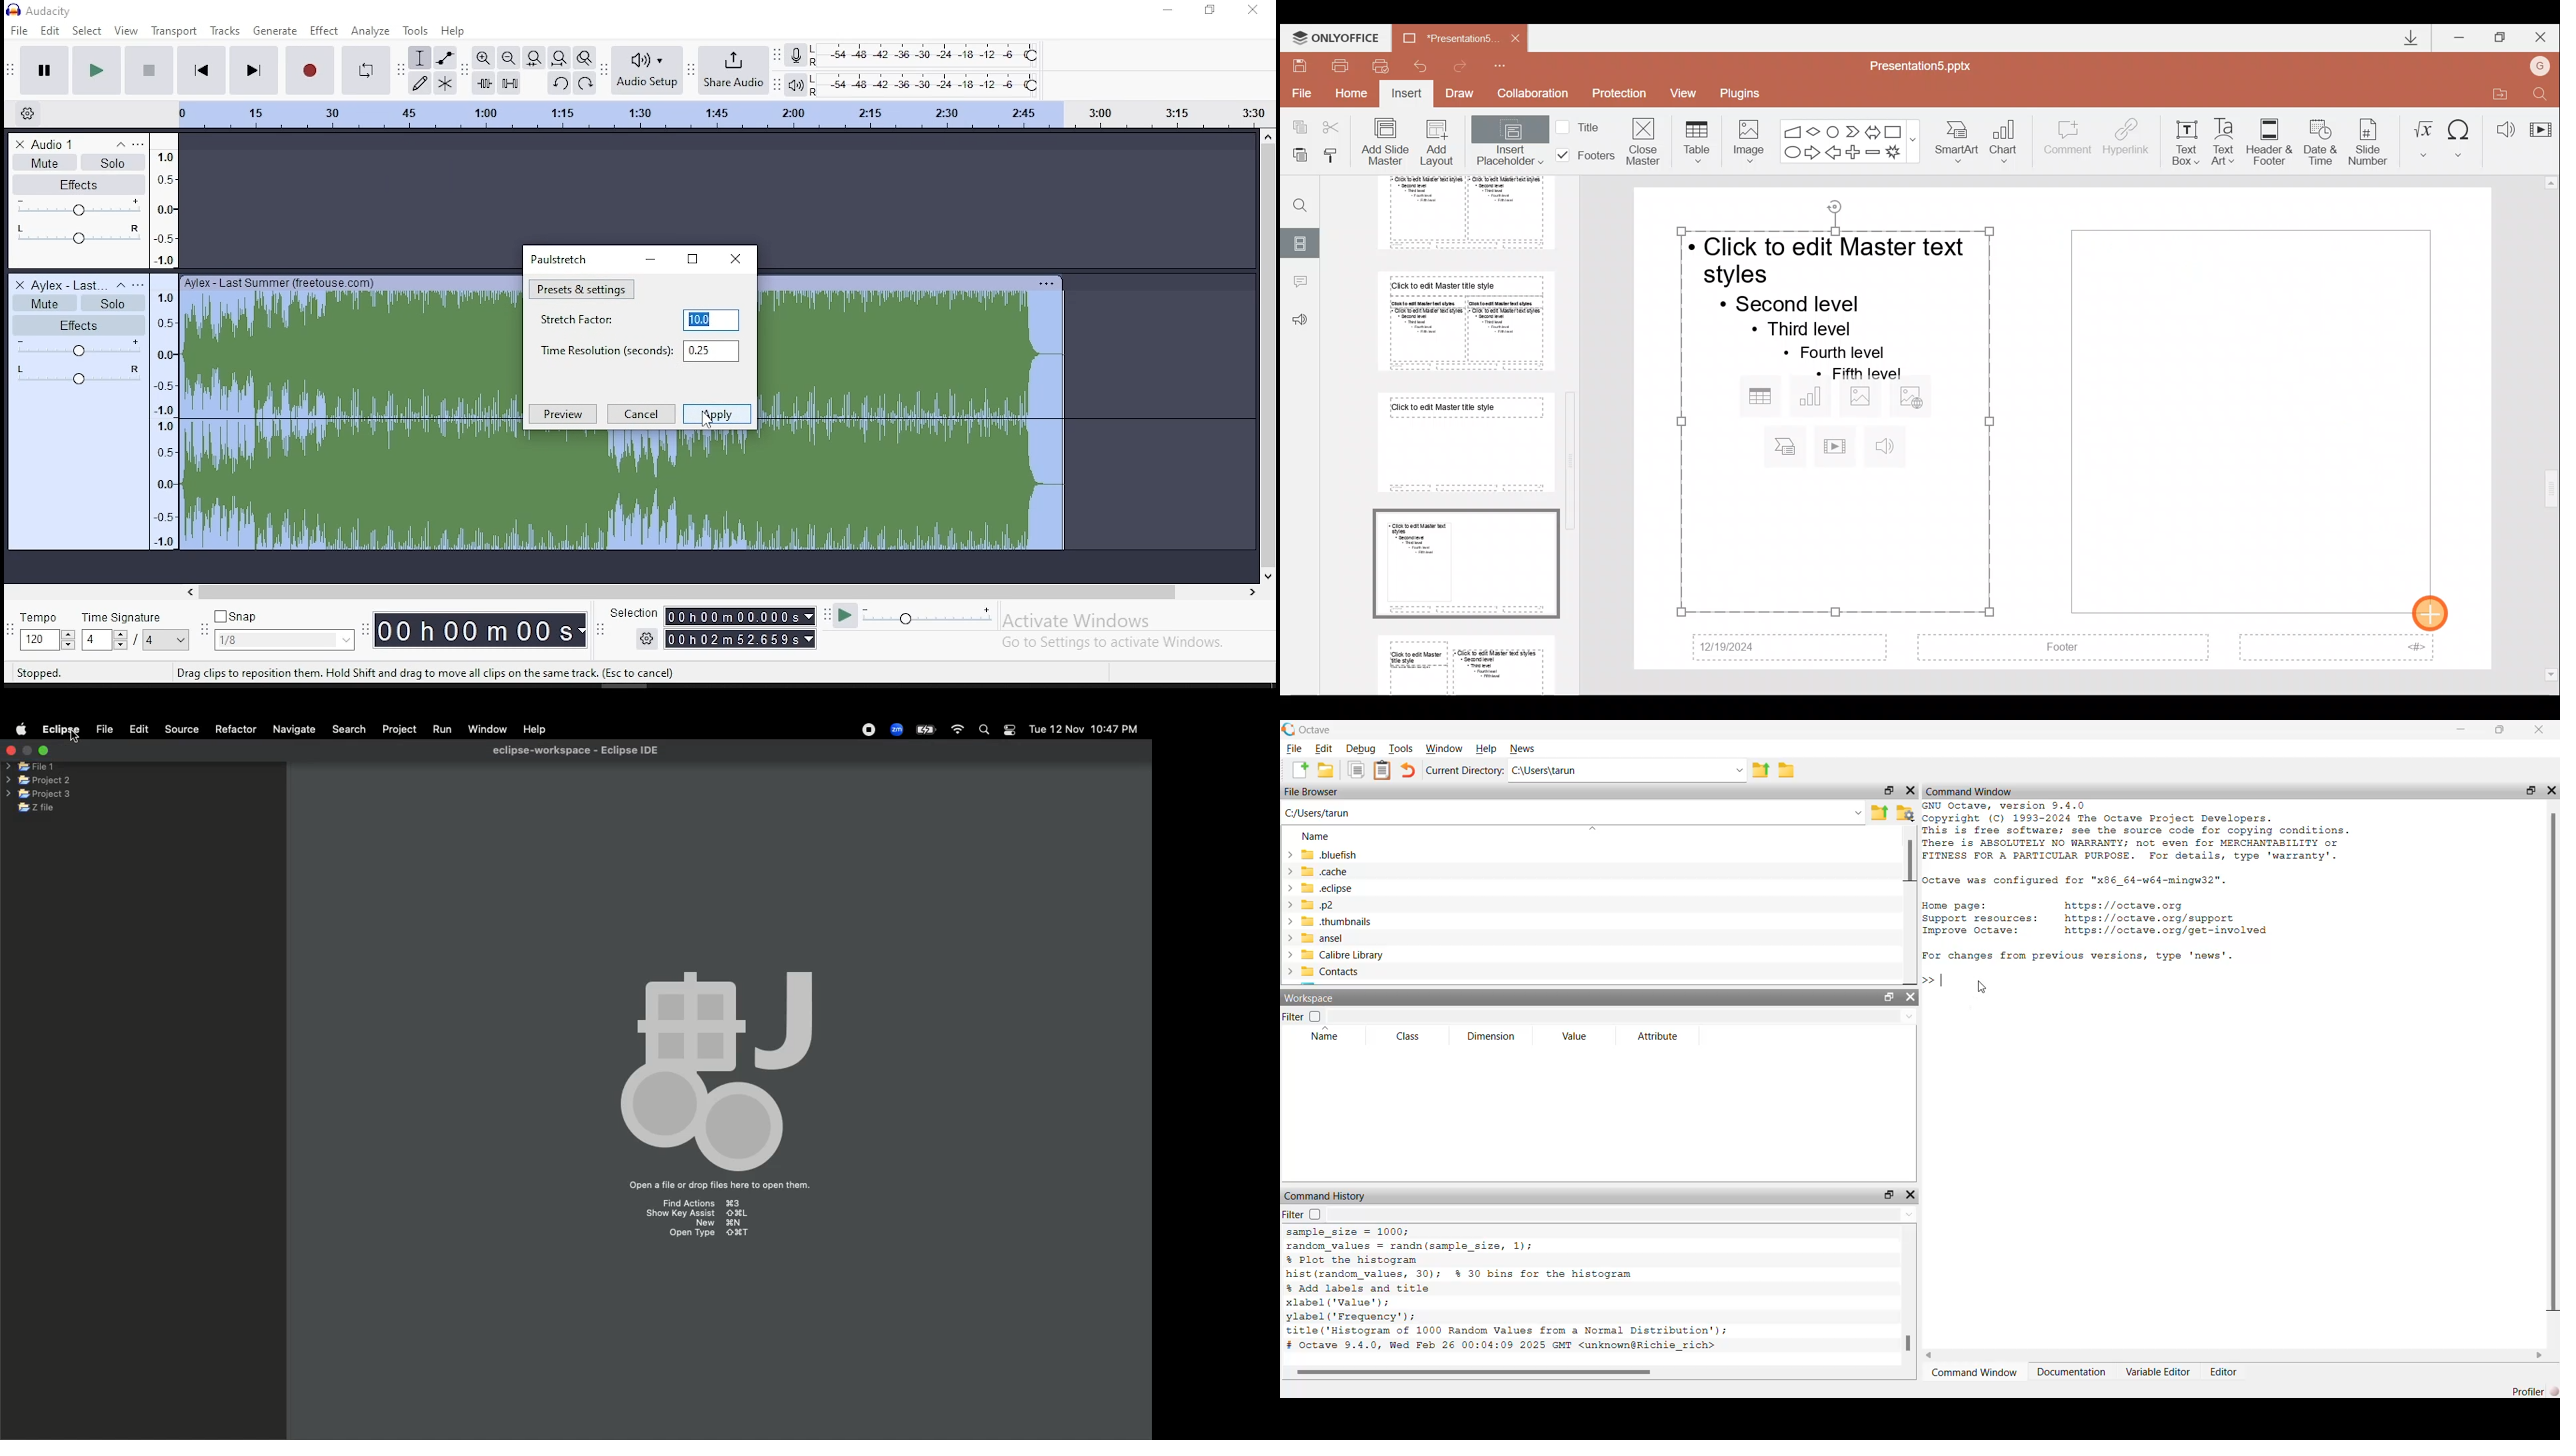  Describe the element at coordinates (46, 632) in the screenshot. I see `tempo` at that location.